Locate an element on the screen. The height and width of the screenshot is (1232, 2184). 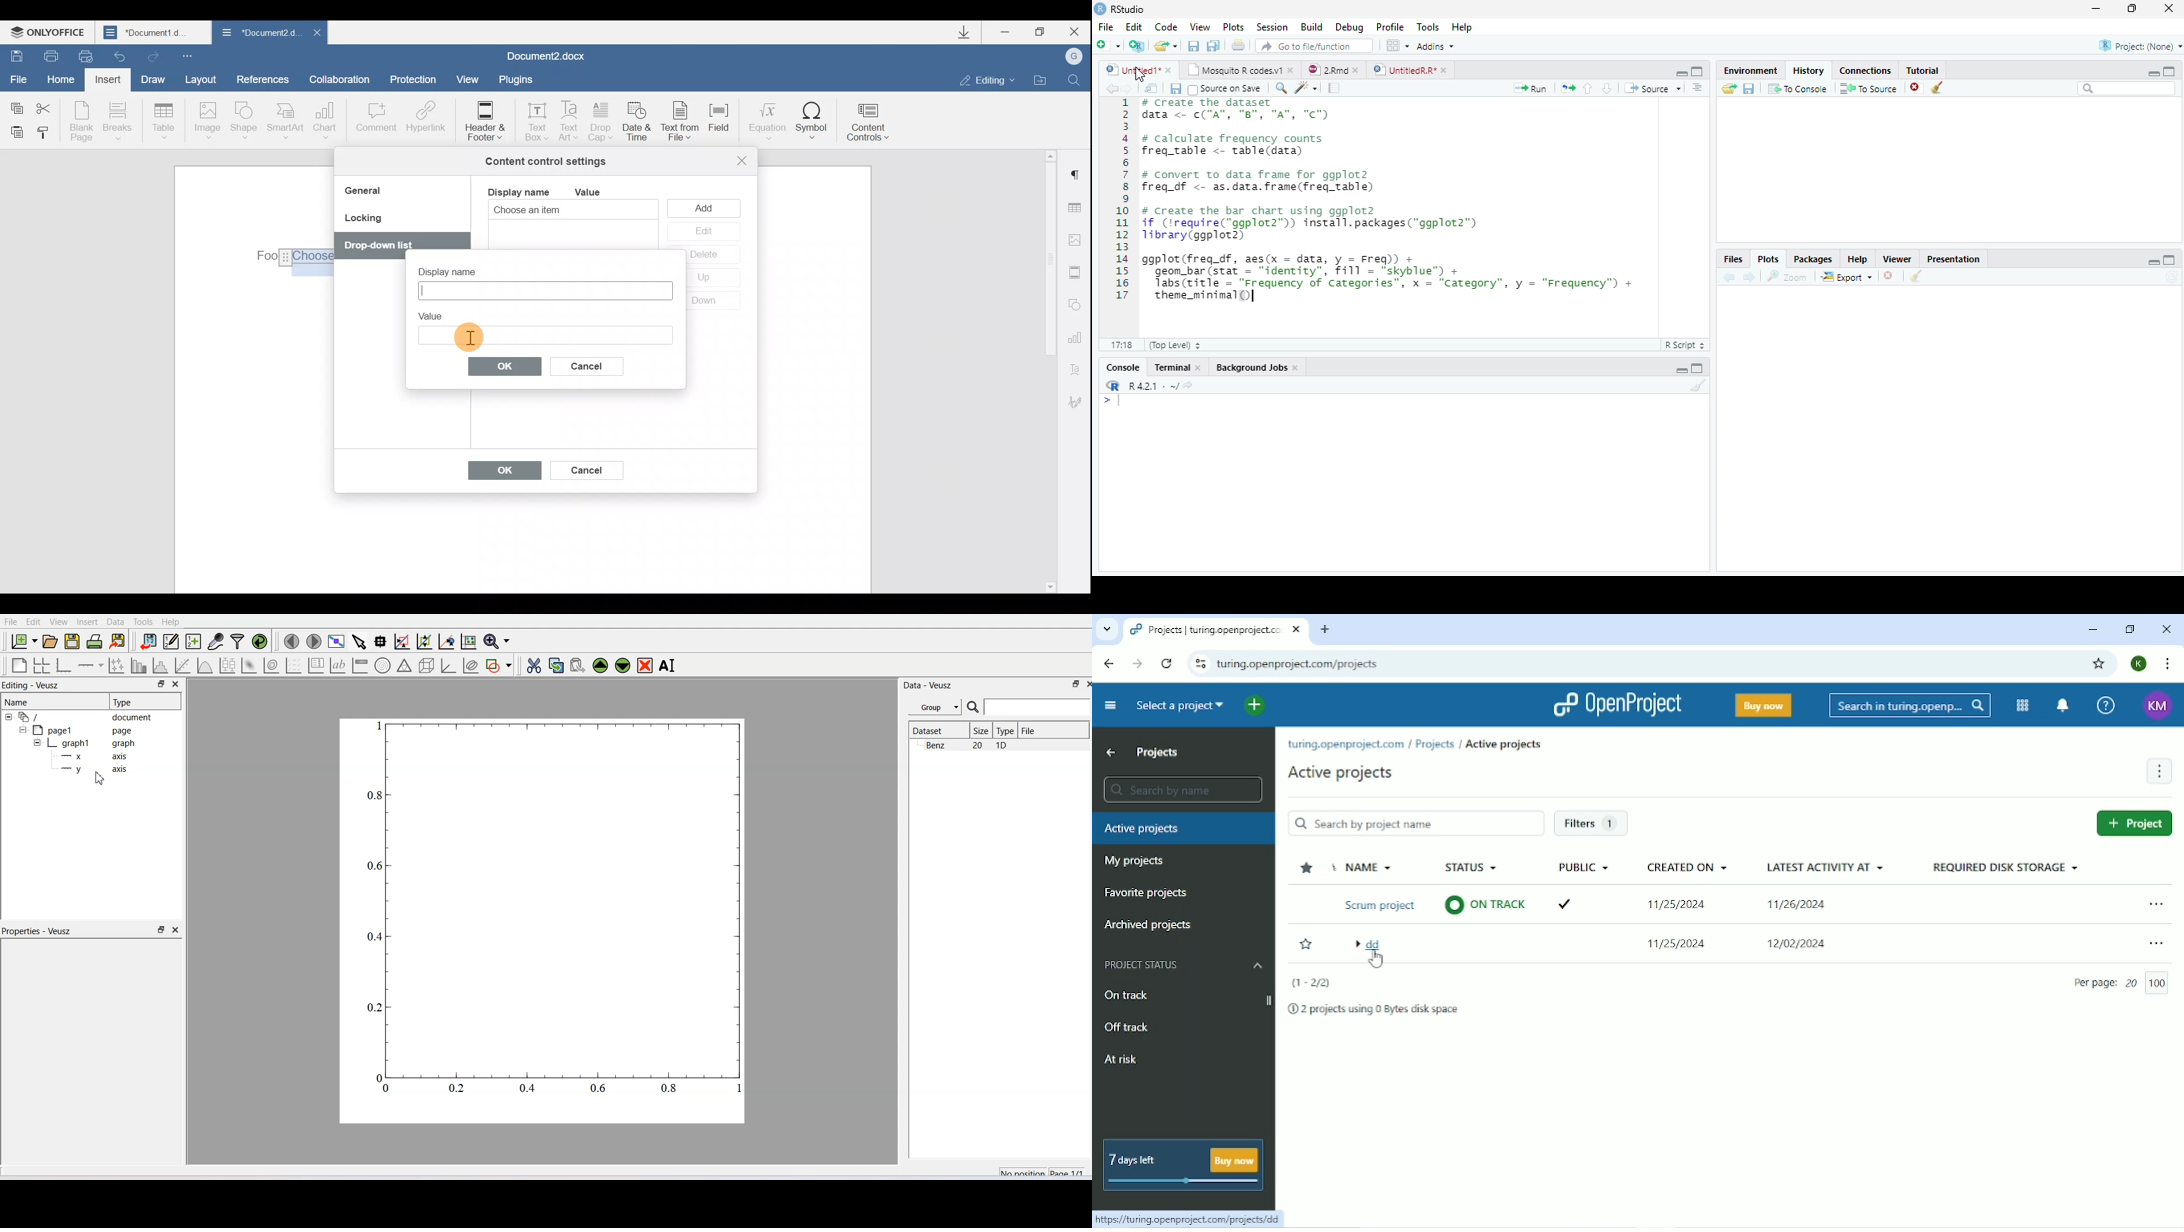
Favorite projects is located at coordinates (1145, 893).